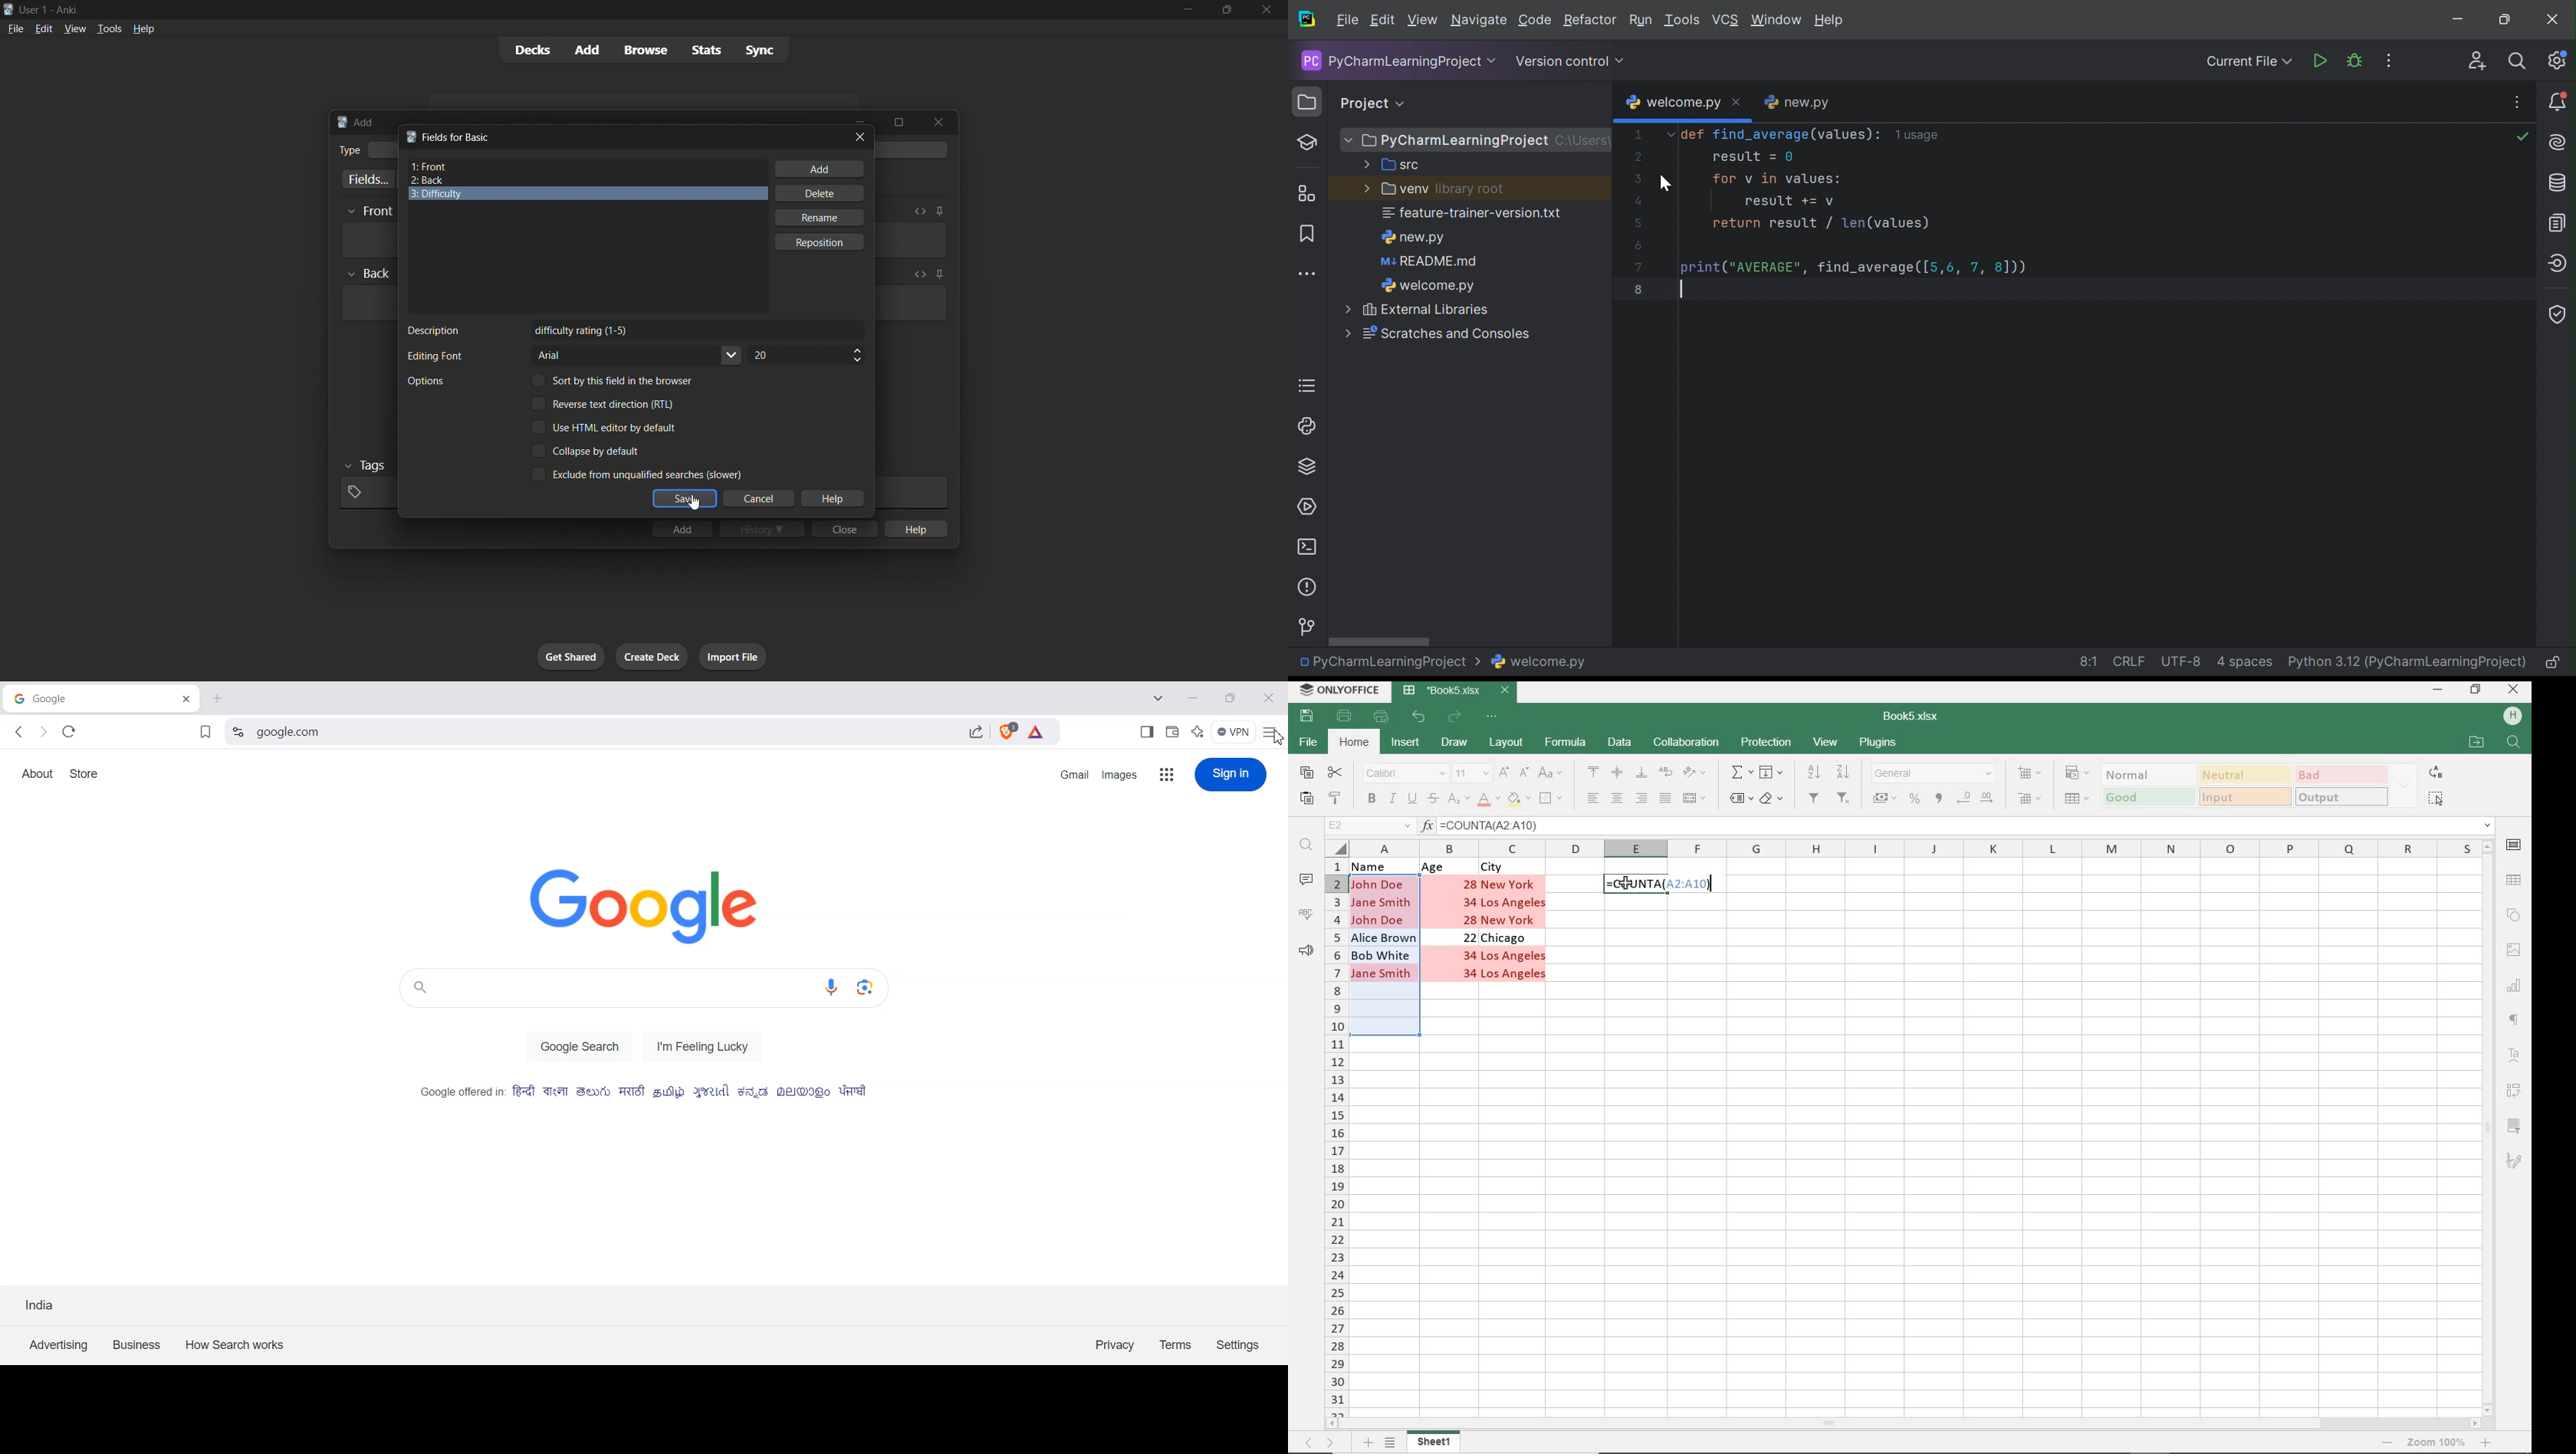 This screenshot has height=1456, width=2576. I want to click on Toggle, so click(617, 380).